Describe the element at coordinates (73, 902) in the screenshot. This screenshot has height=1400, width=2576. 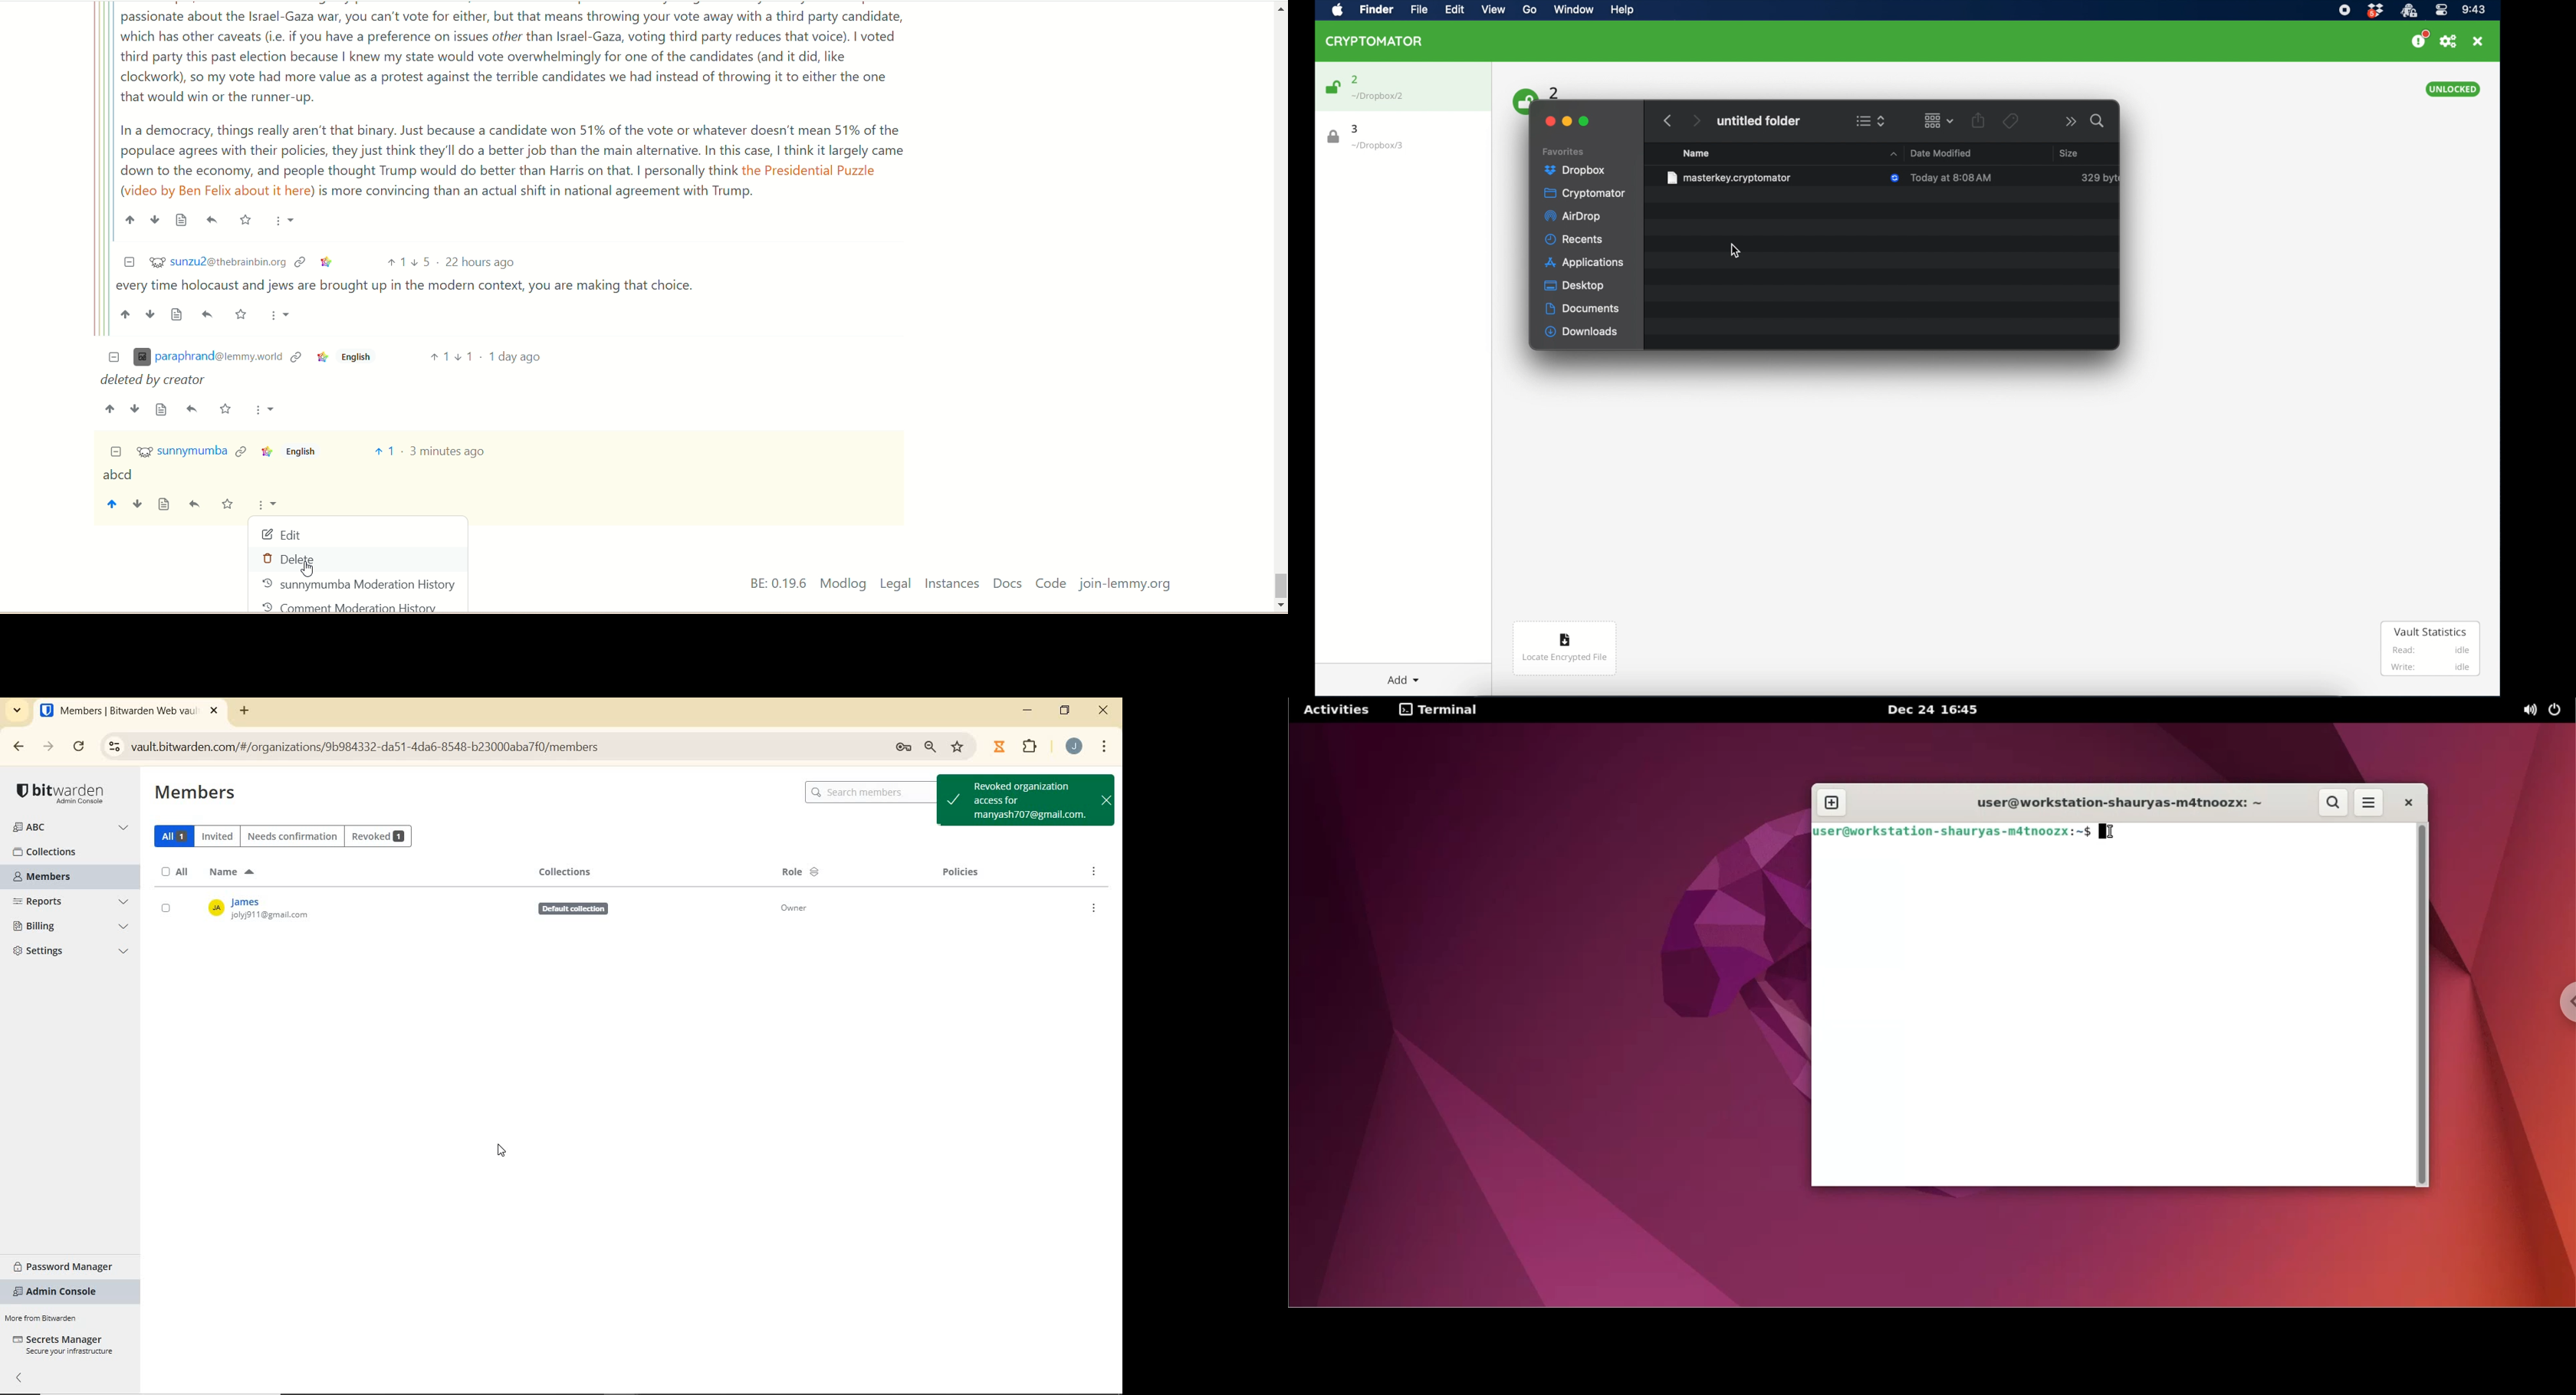
I see `REPORTS` at that location.